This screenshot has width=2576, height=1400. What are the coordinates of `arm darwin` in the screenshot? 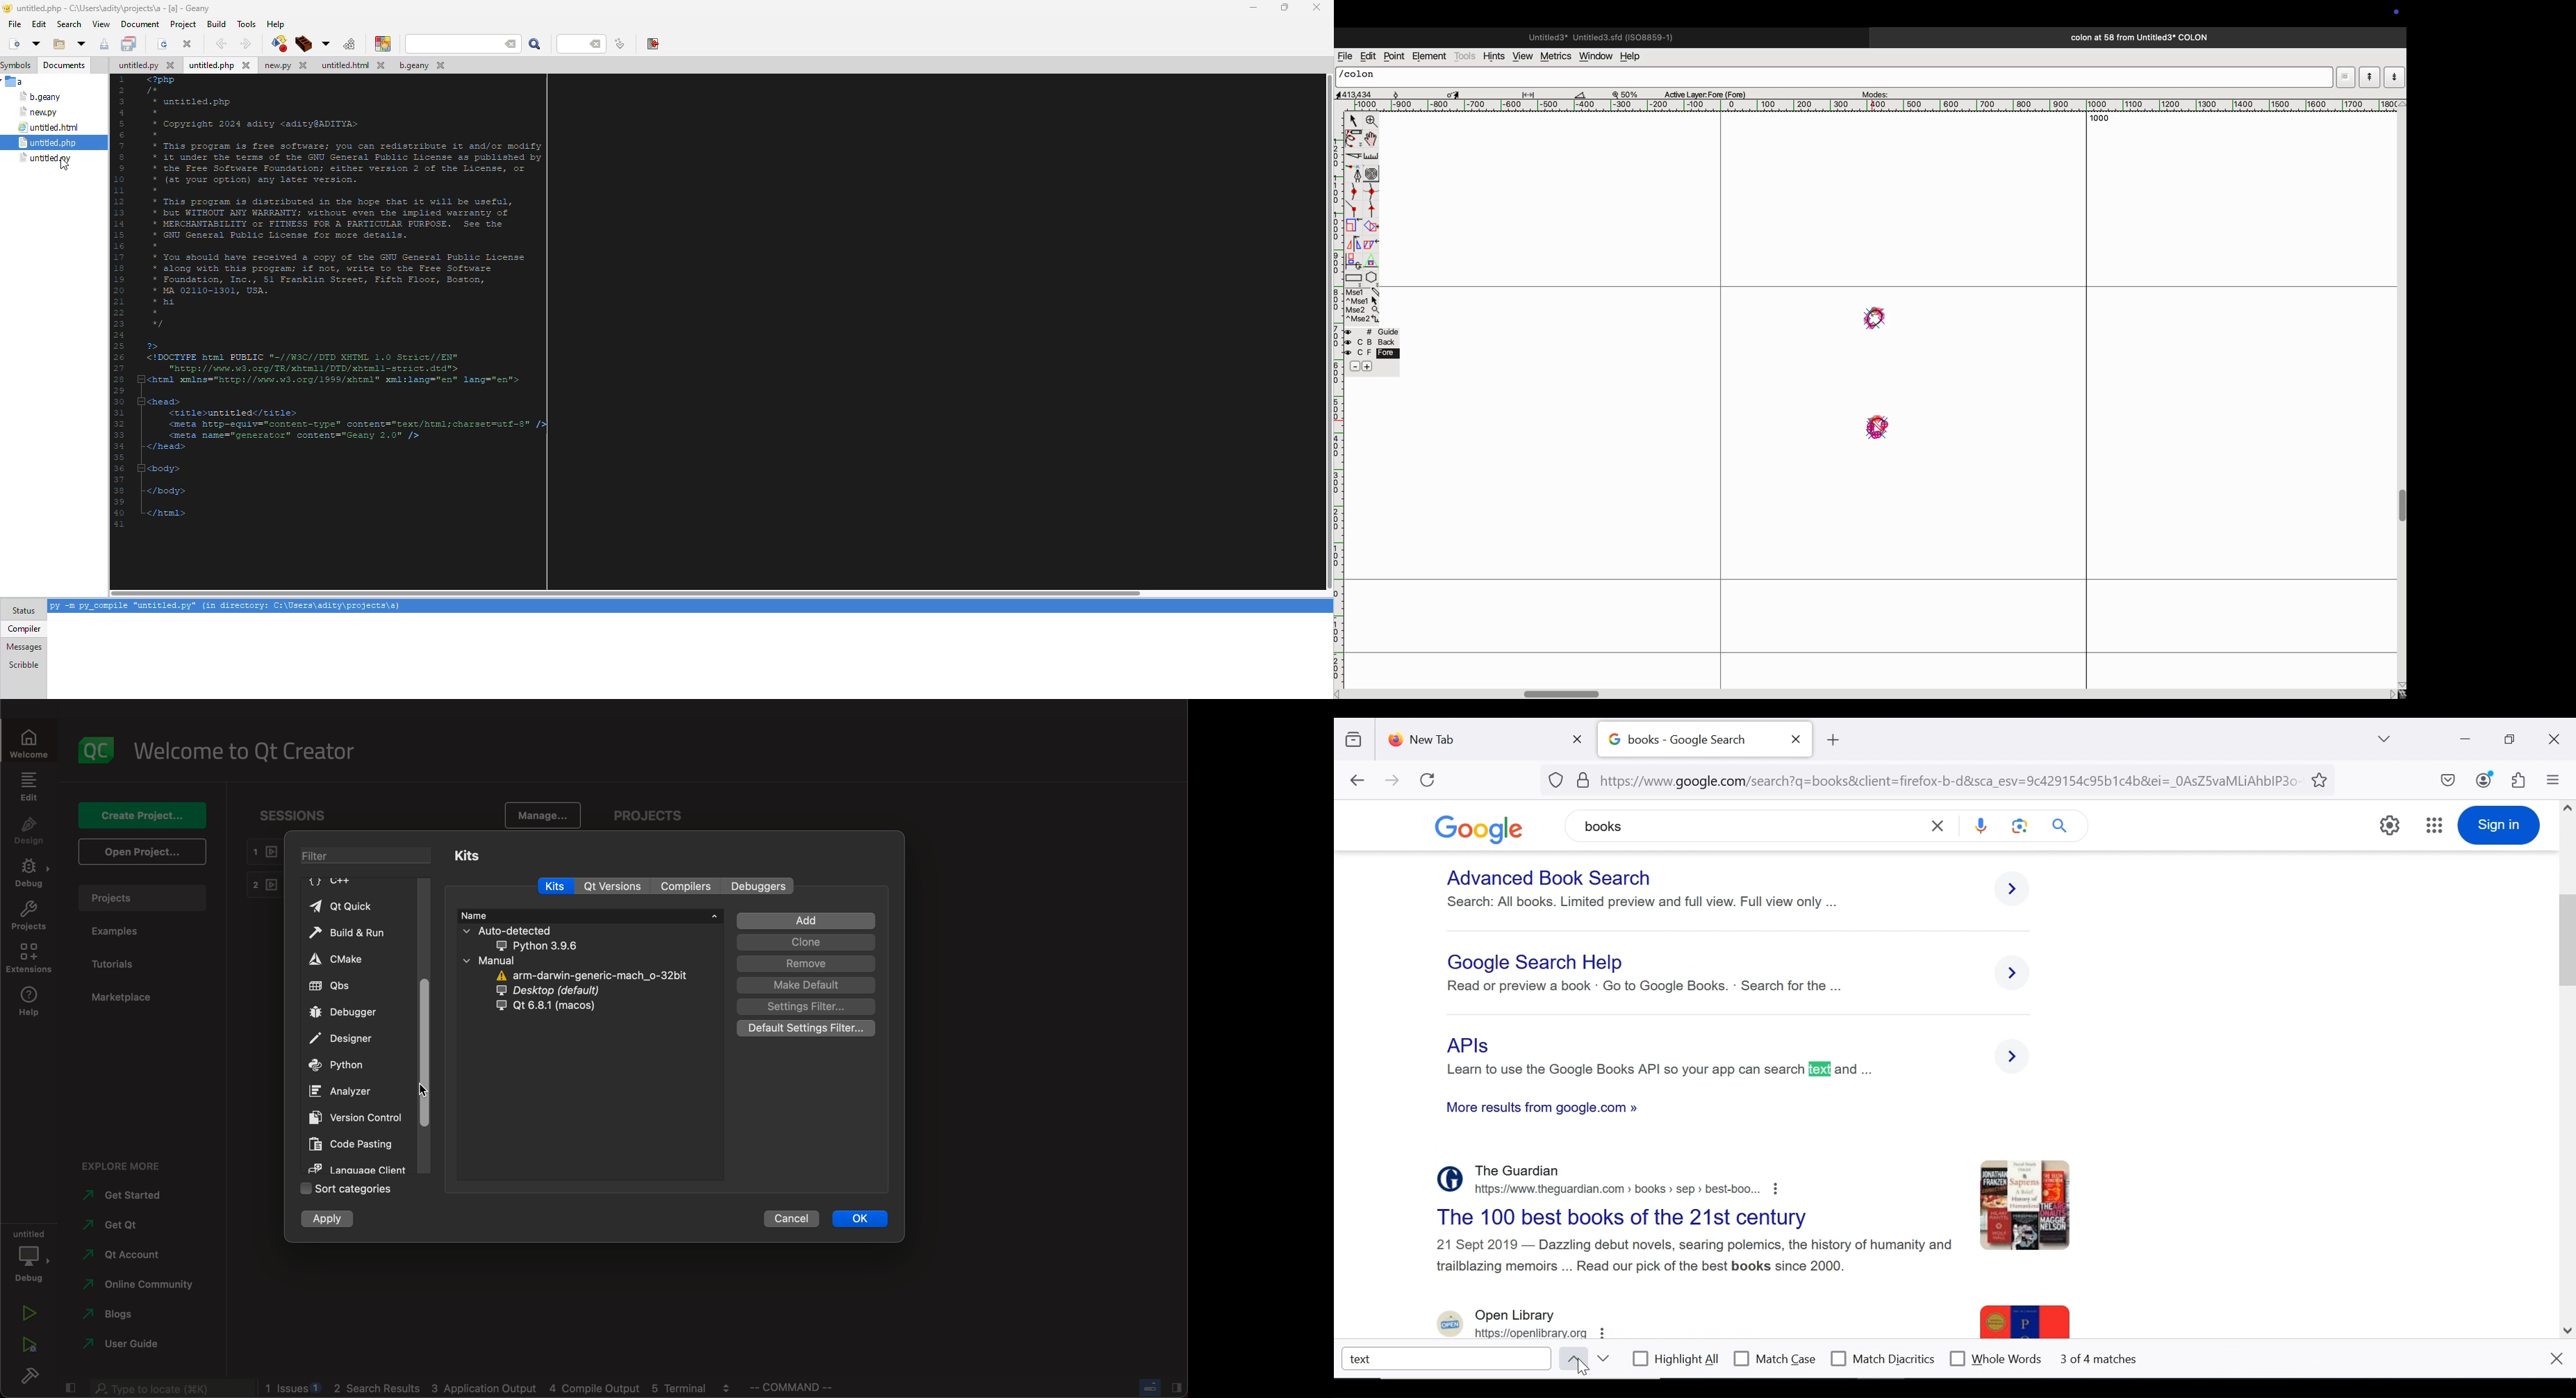 It's located at (587, 975).